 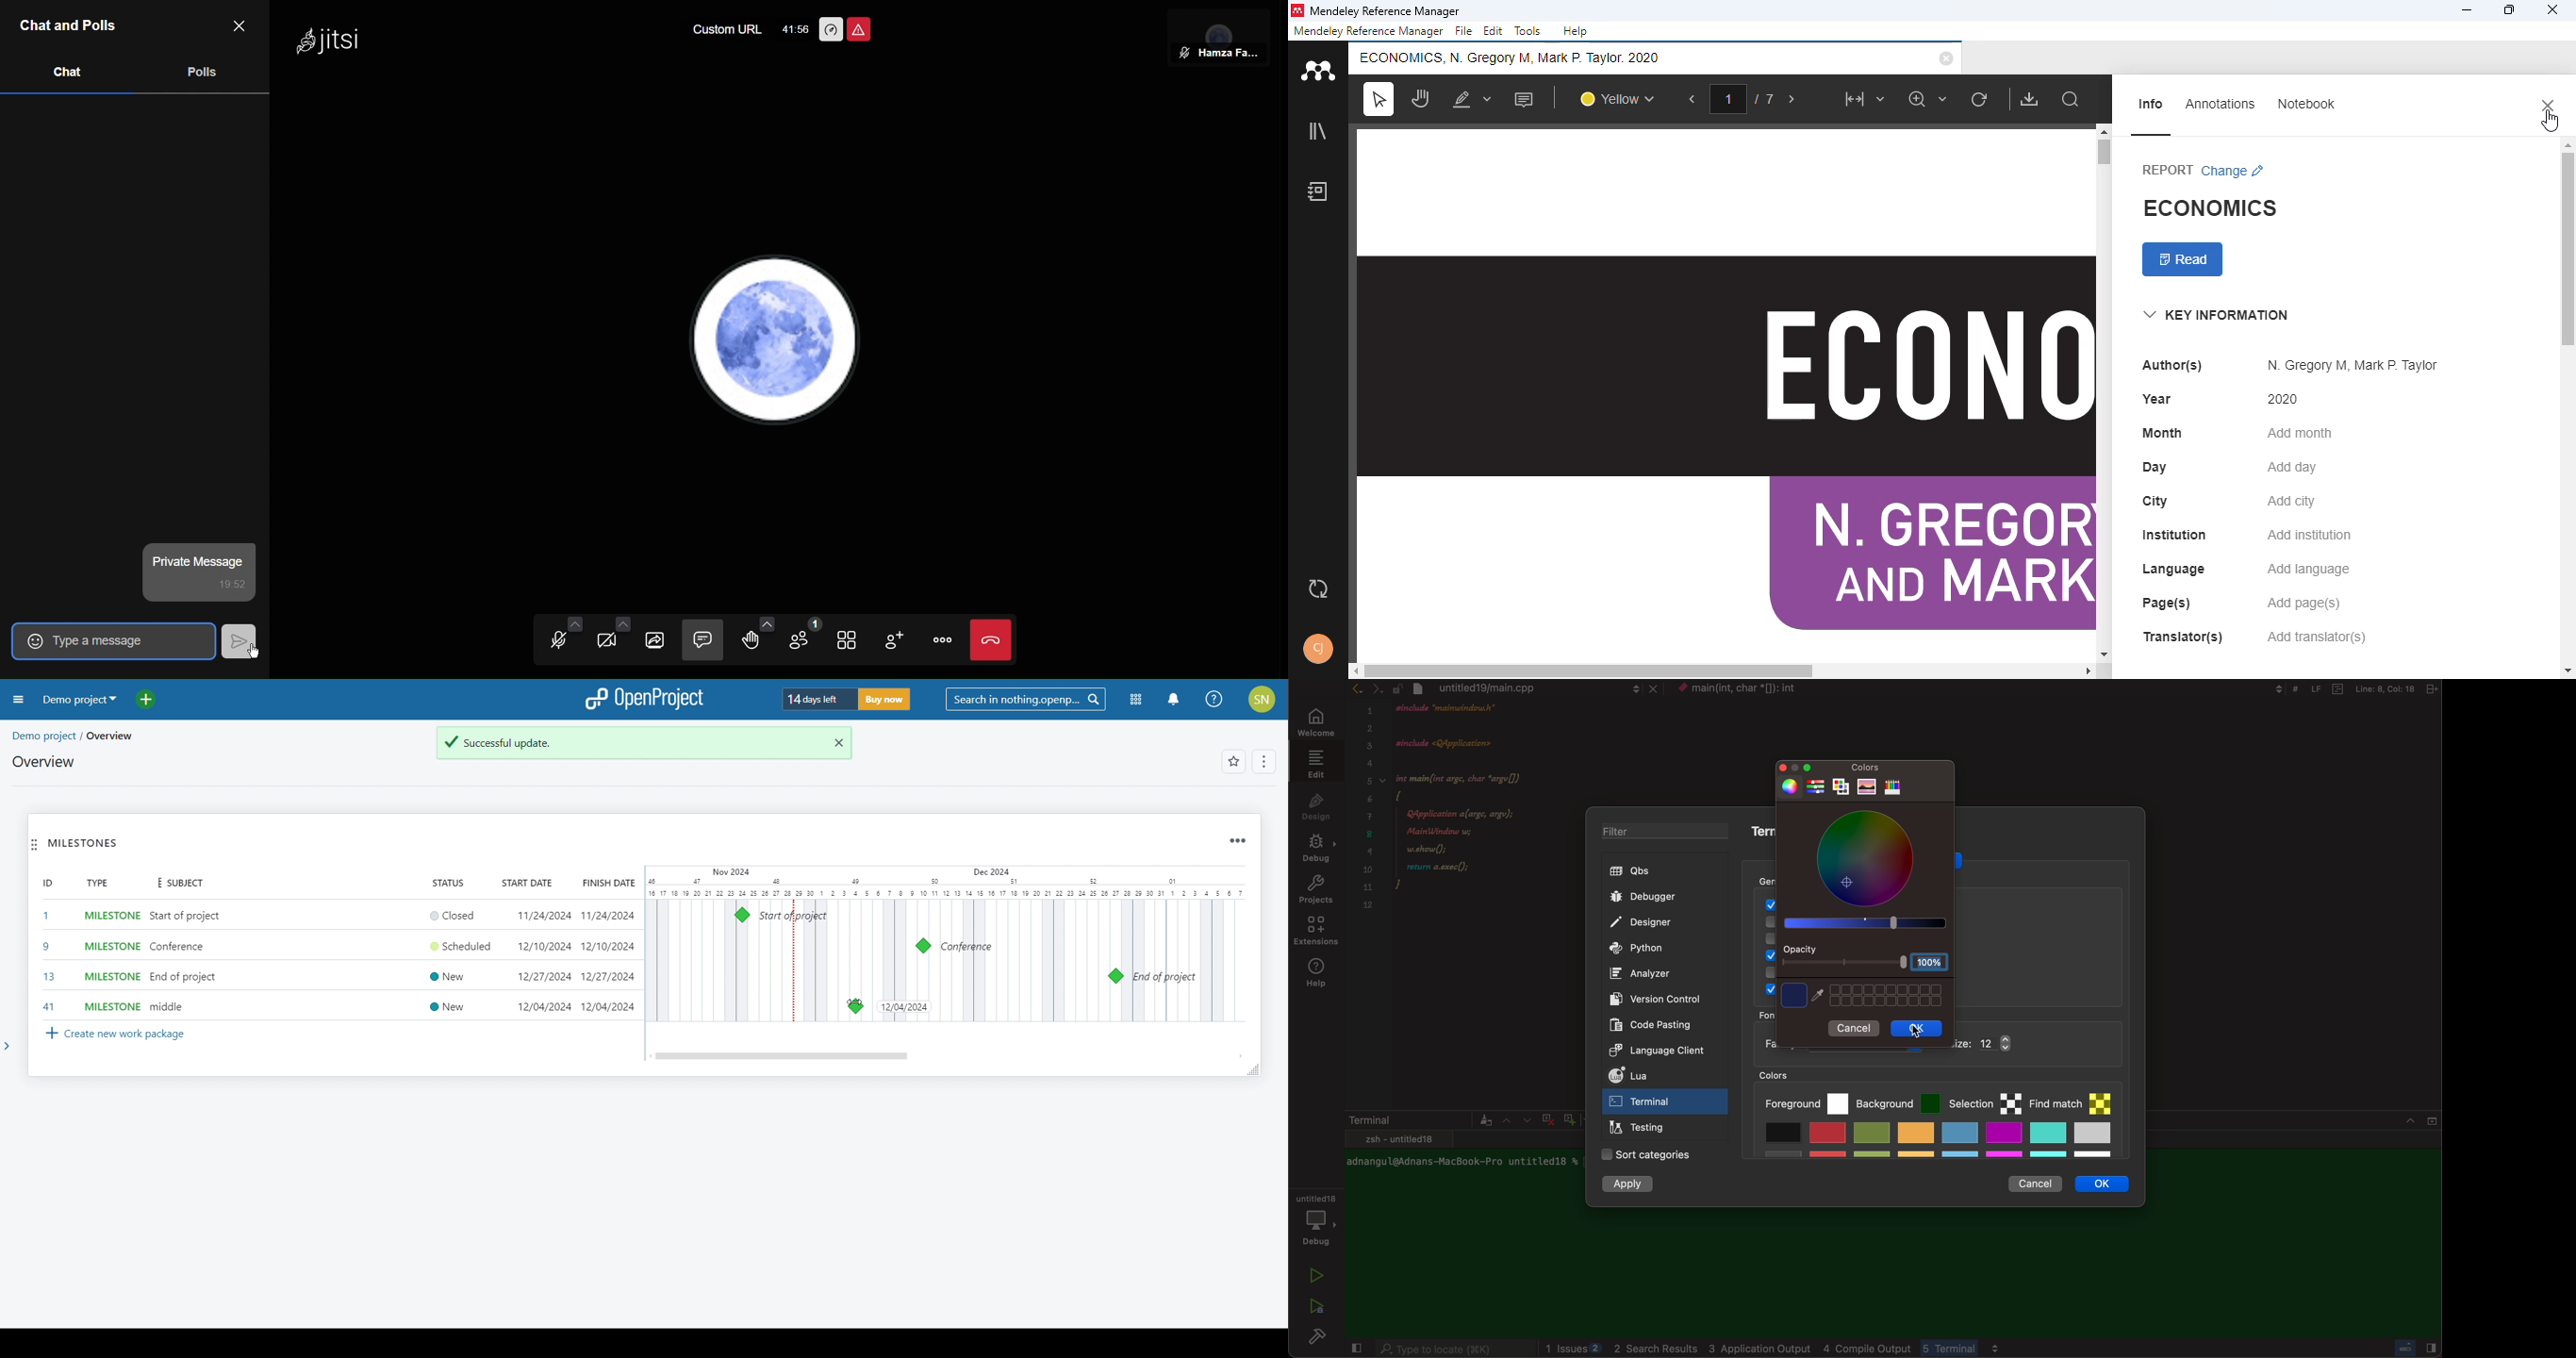 I want to click on cursor, so click(x=1921, y=1029).